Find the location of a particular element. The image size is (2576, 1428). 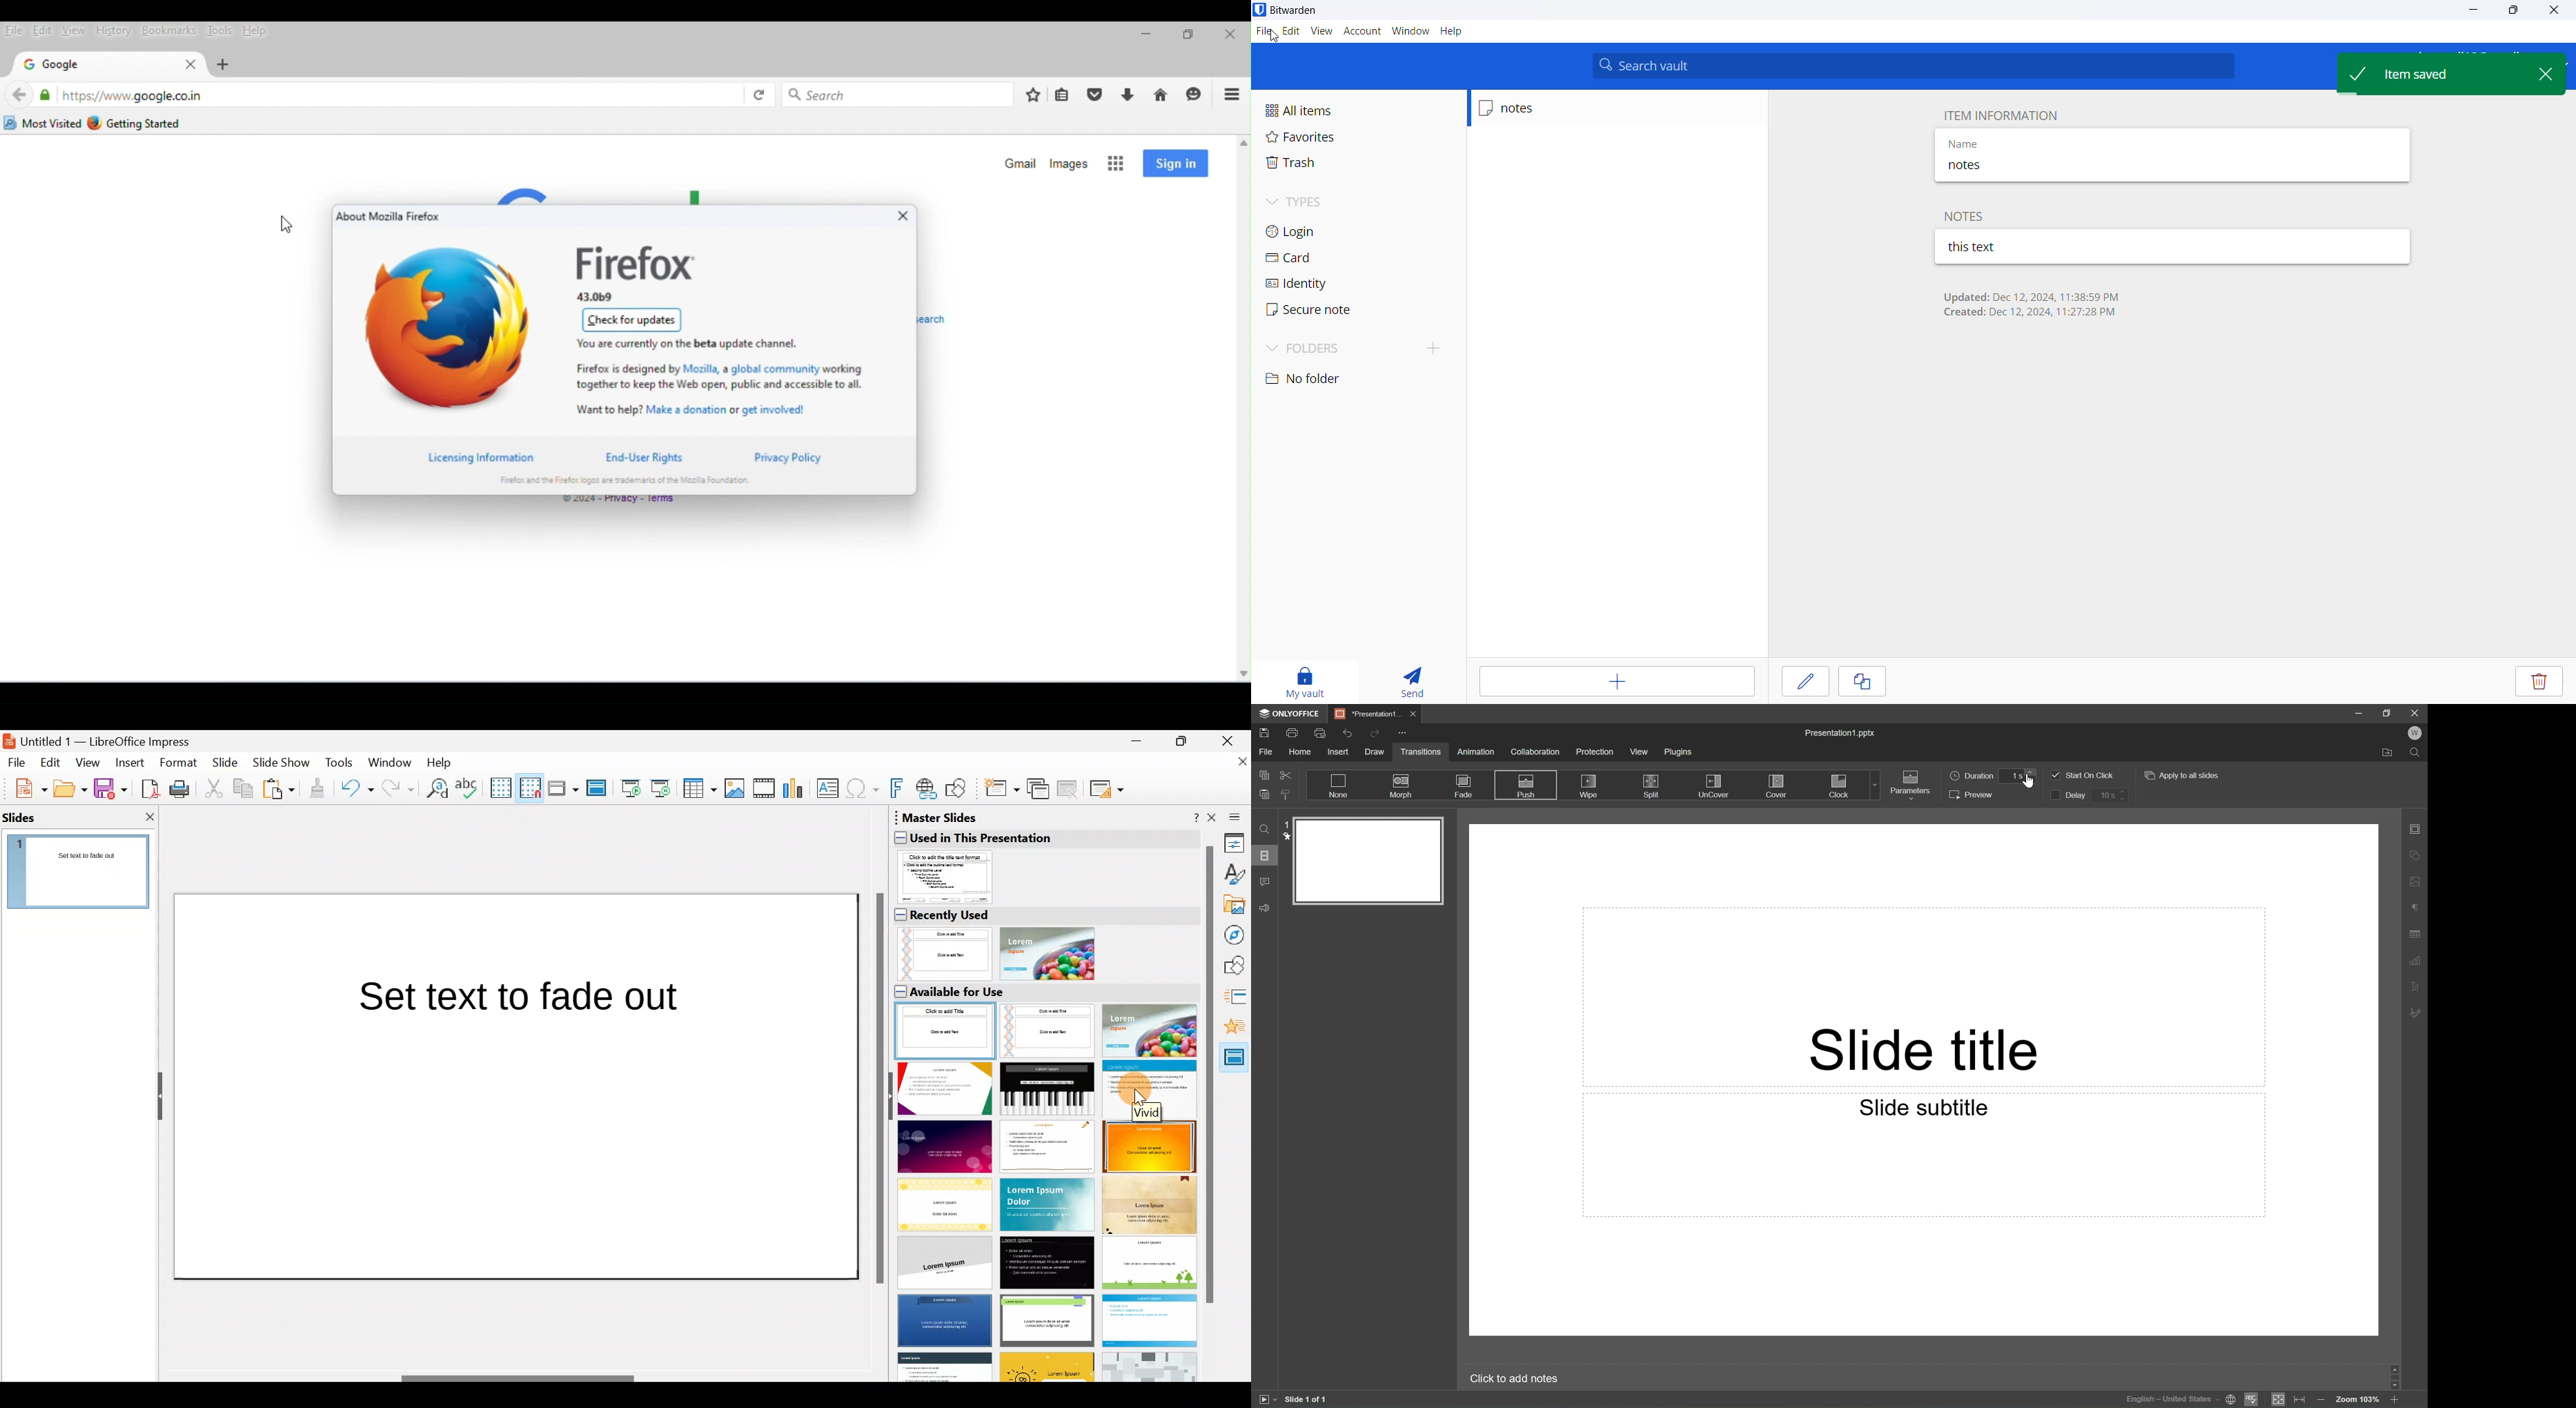

all items is located at coordinates (1323, 110).